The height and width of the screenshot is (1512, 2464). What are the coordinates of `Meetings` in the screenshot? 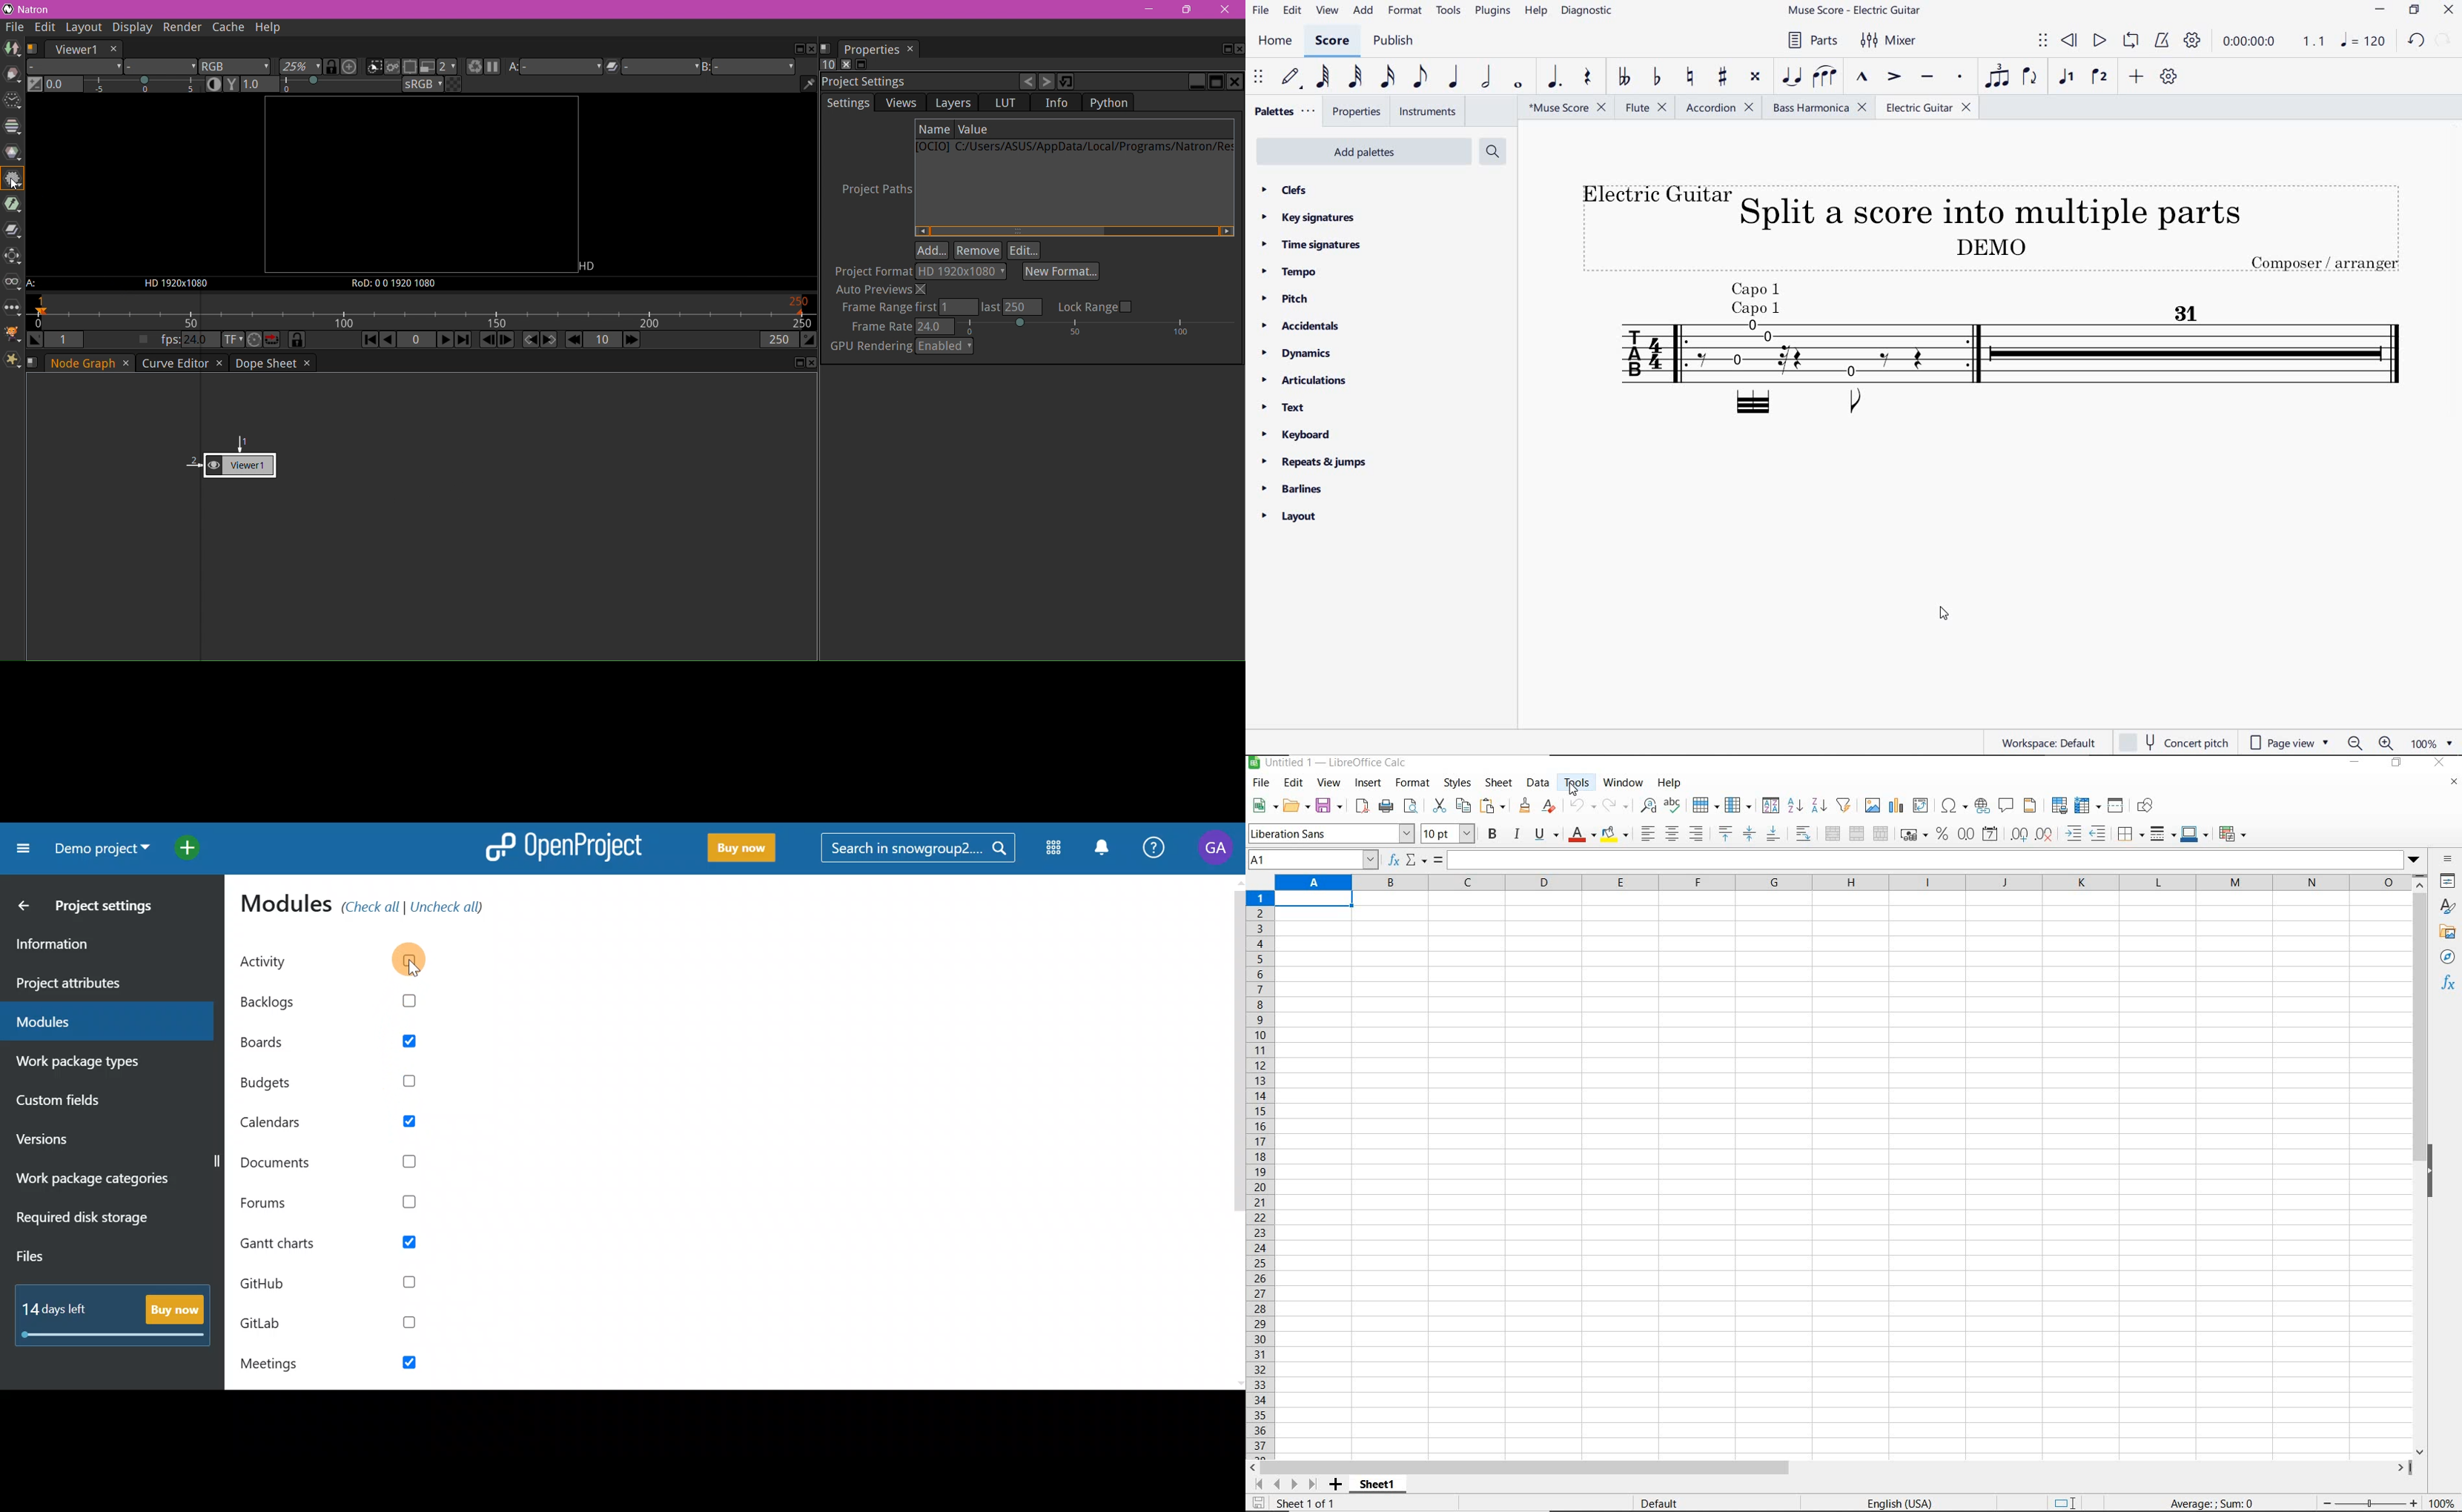 It's located at (322, 1366).